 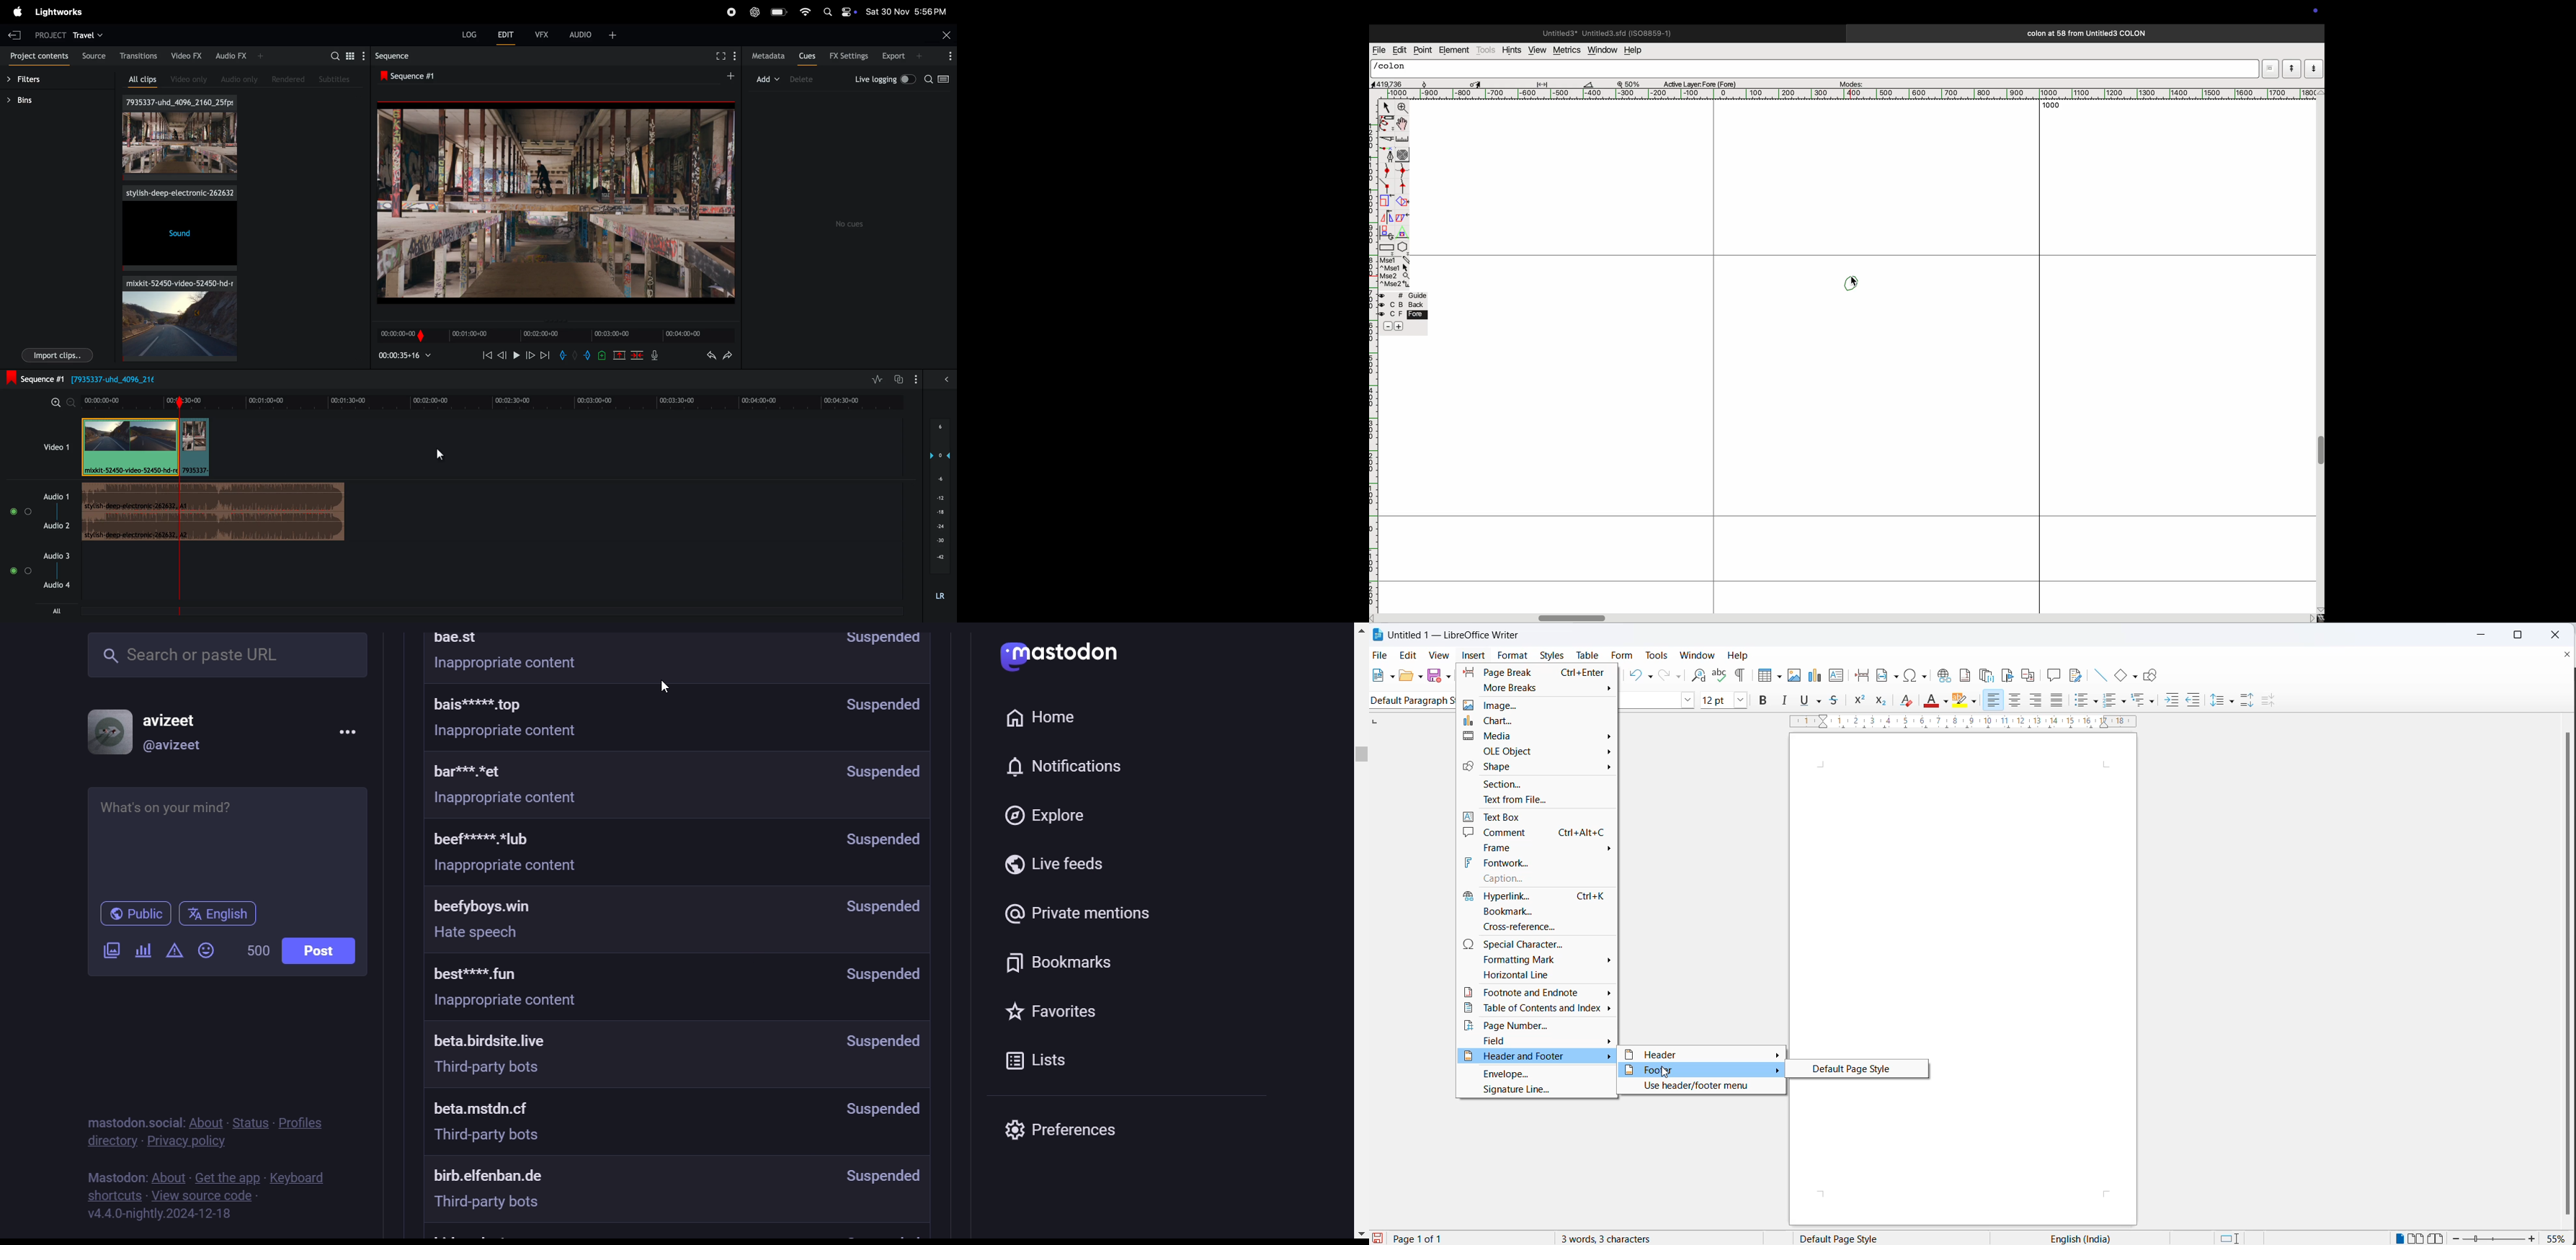 I want to click on 1000, so click(x=2051, y=106).